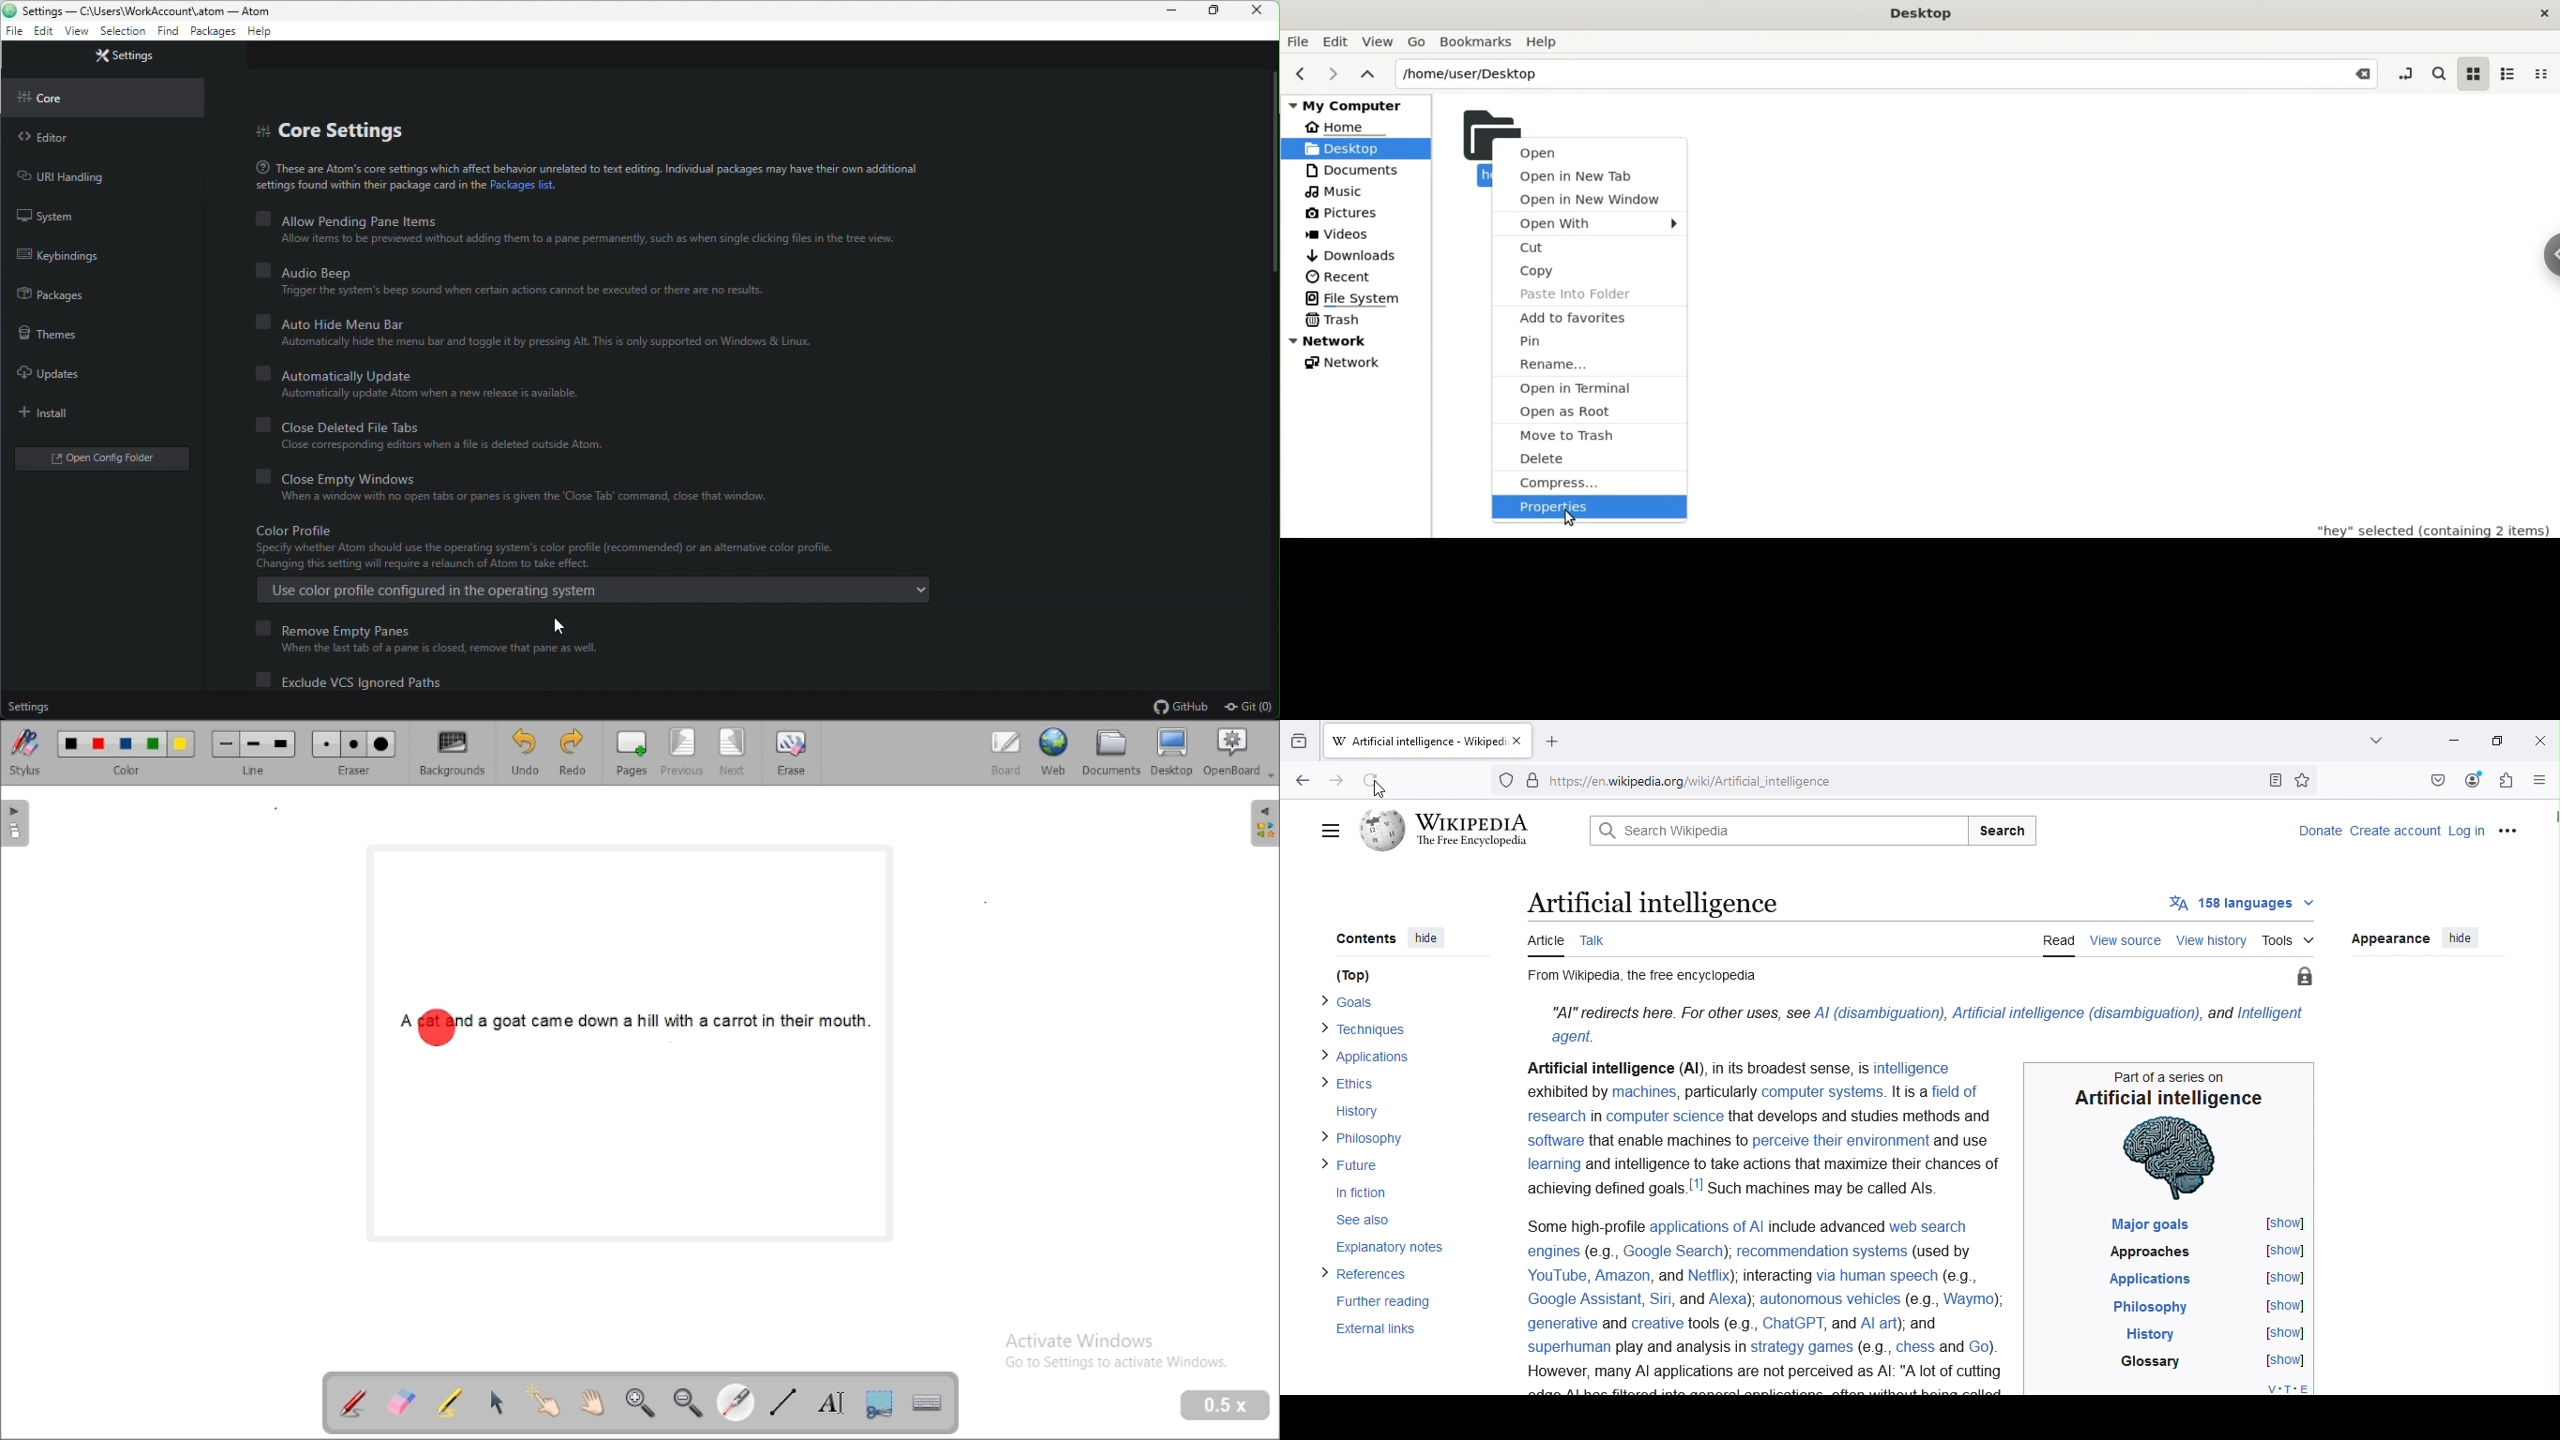 The width and height of the screenshot is (2576, 1456). What do you see at coordinates (1714, 1251) in the screenshot?
I see `engines (e.g., Google Search), recommendation systems` at bounding box center [1714, 1251].